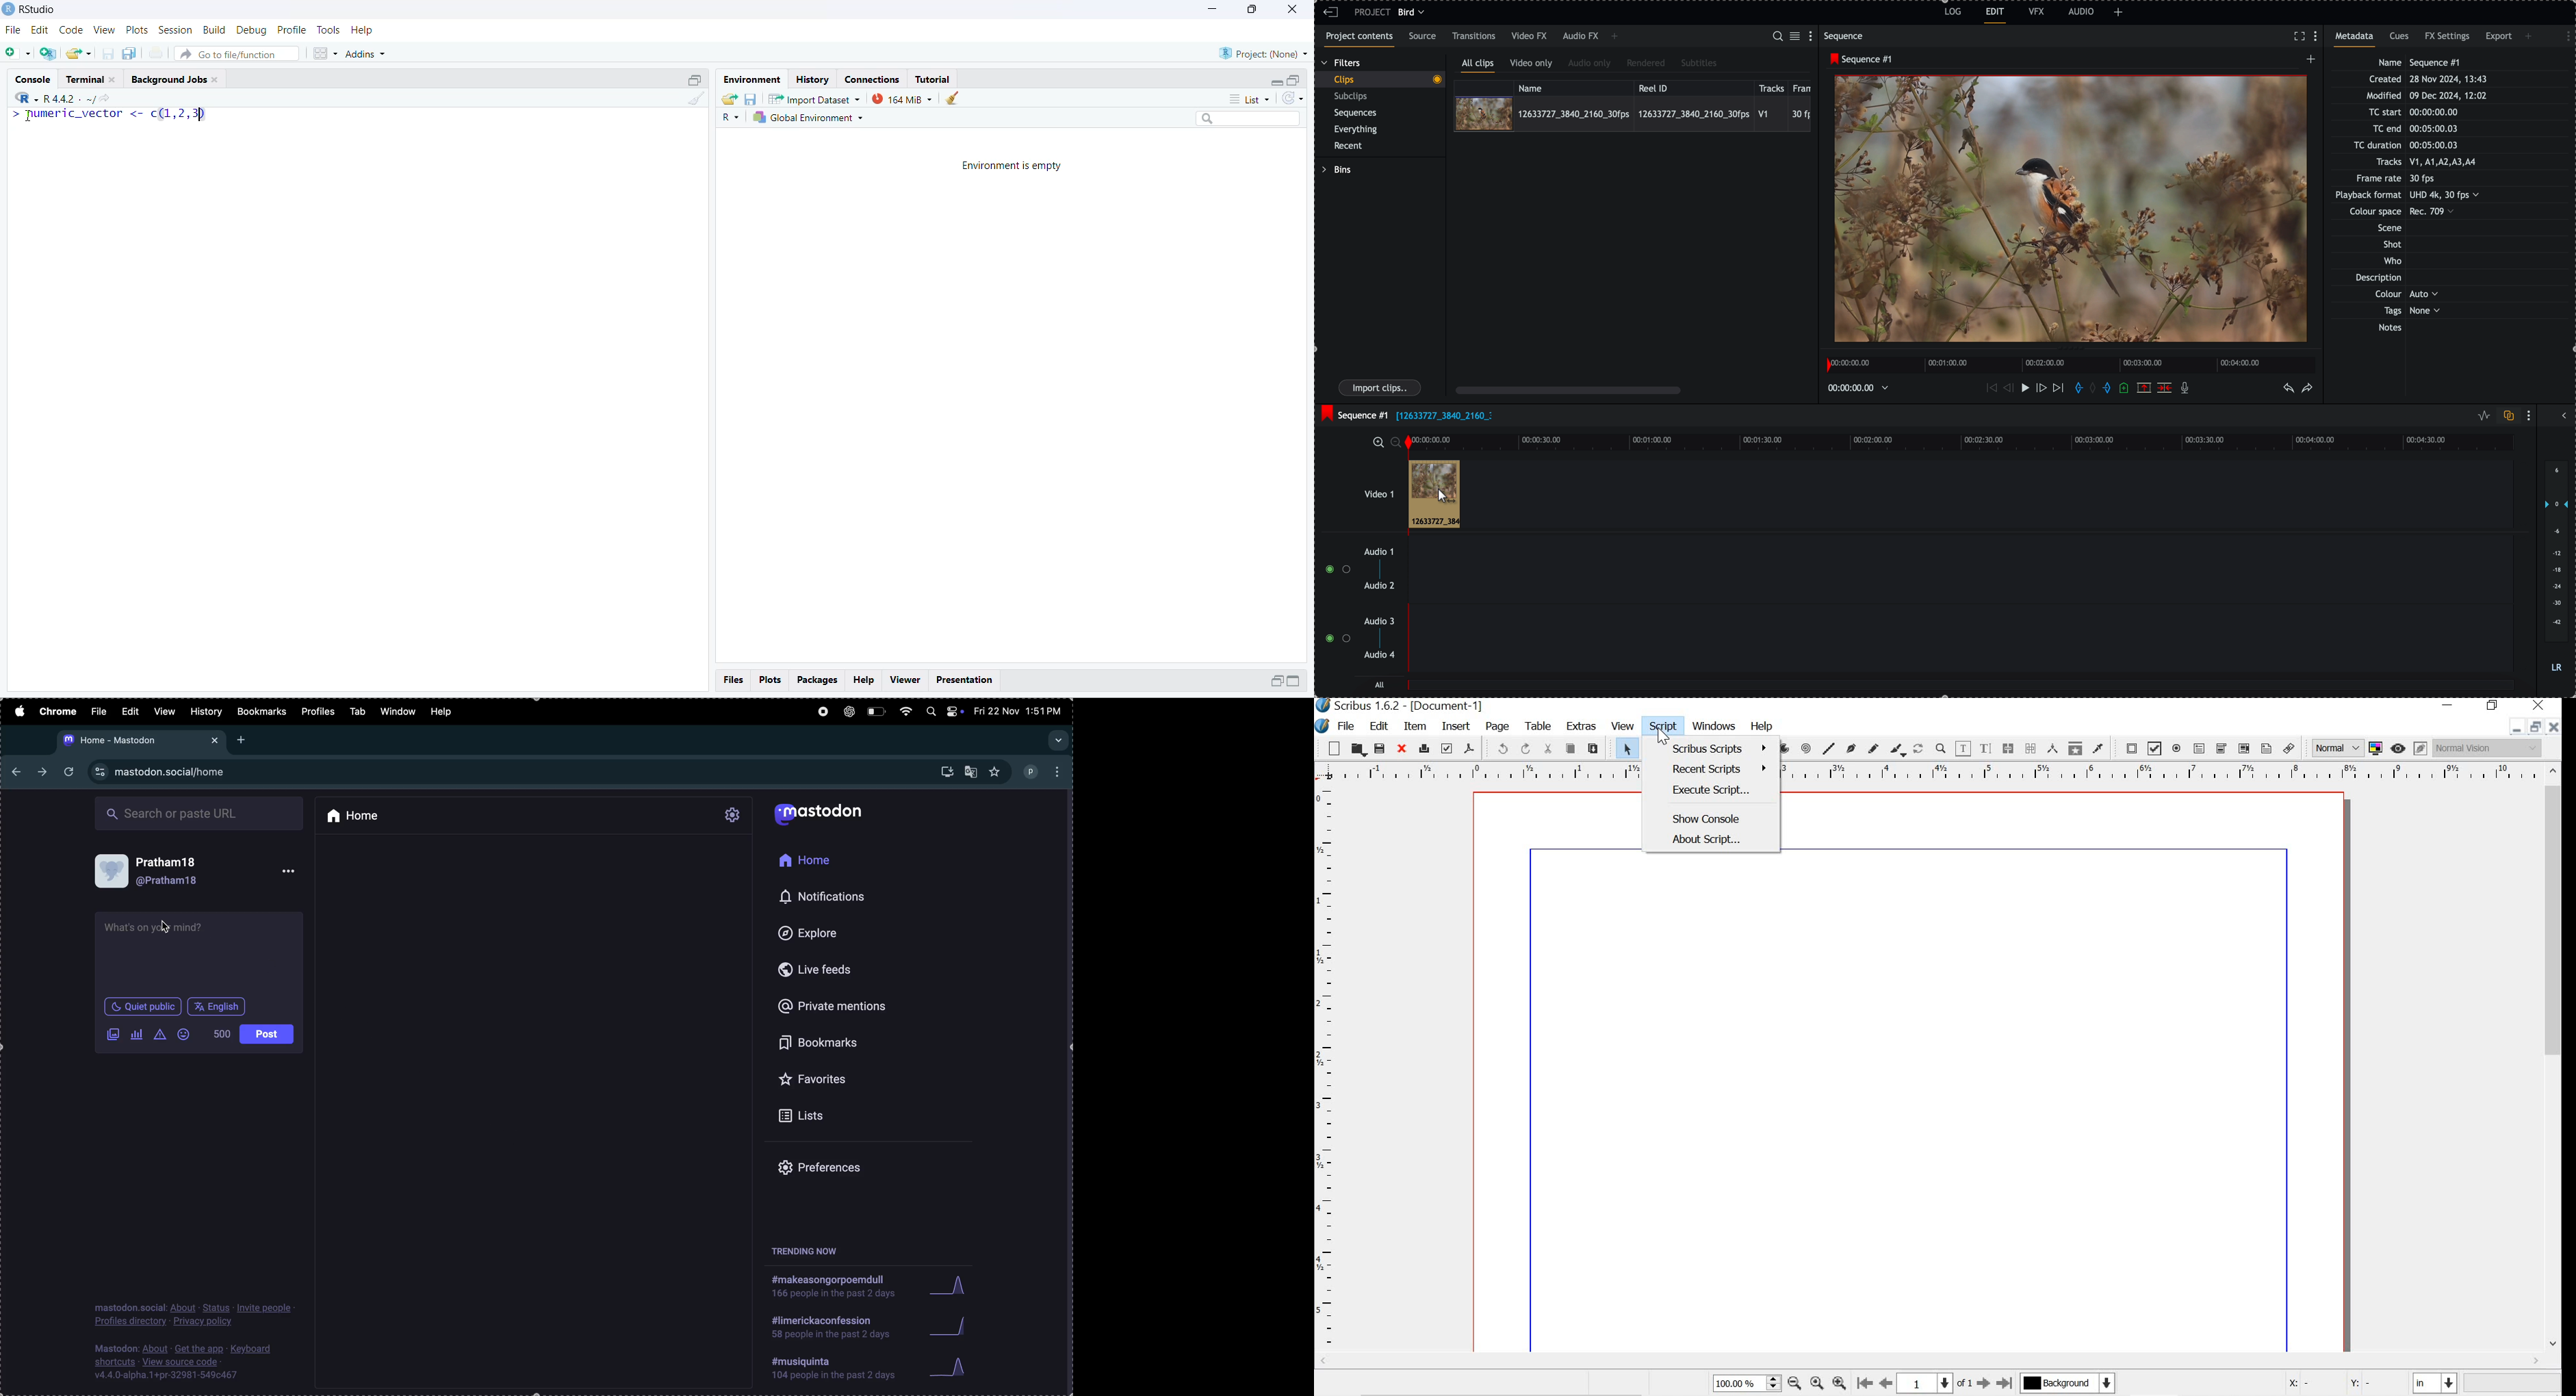 The width and height of the screenshot is (2576, 1400). Describe the element at coordinates (130, 53) in the screenshot. I see `save all open document` at that location.